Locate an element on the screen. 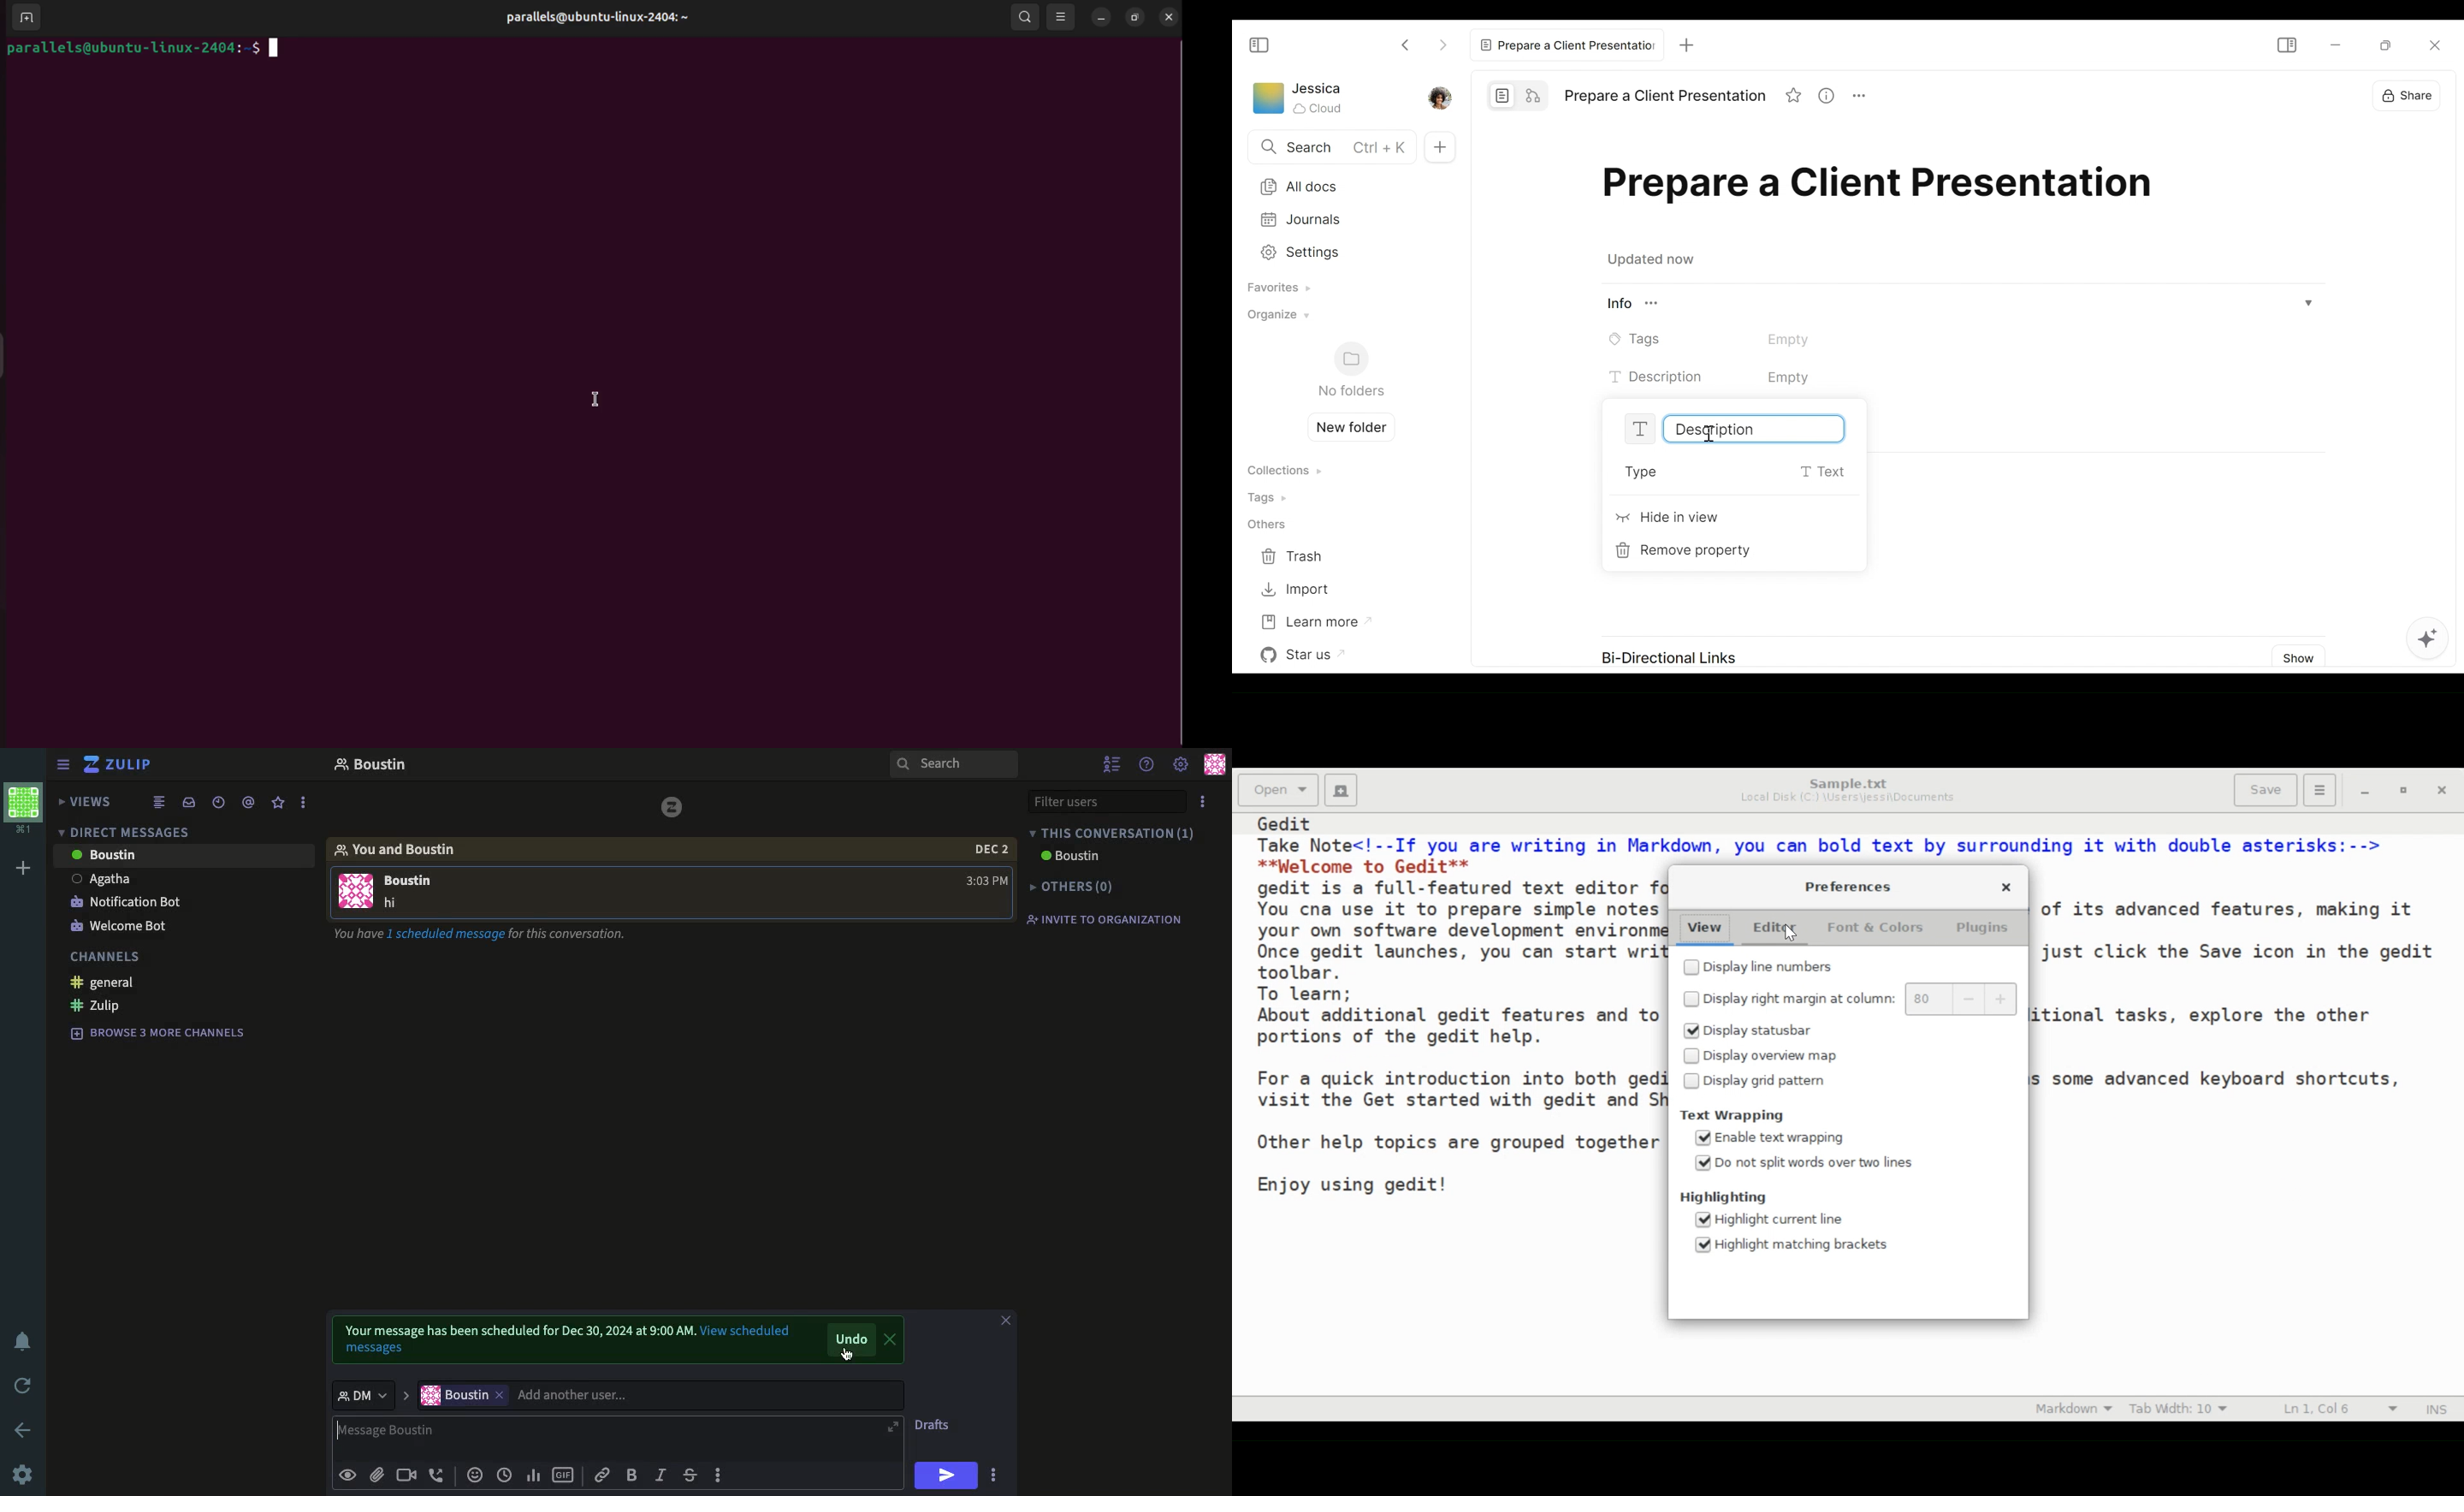  favorite is located at coordinates (278, 802).